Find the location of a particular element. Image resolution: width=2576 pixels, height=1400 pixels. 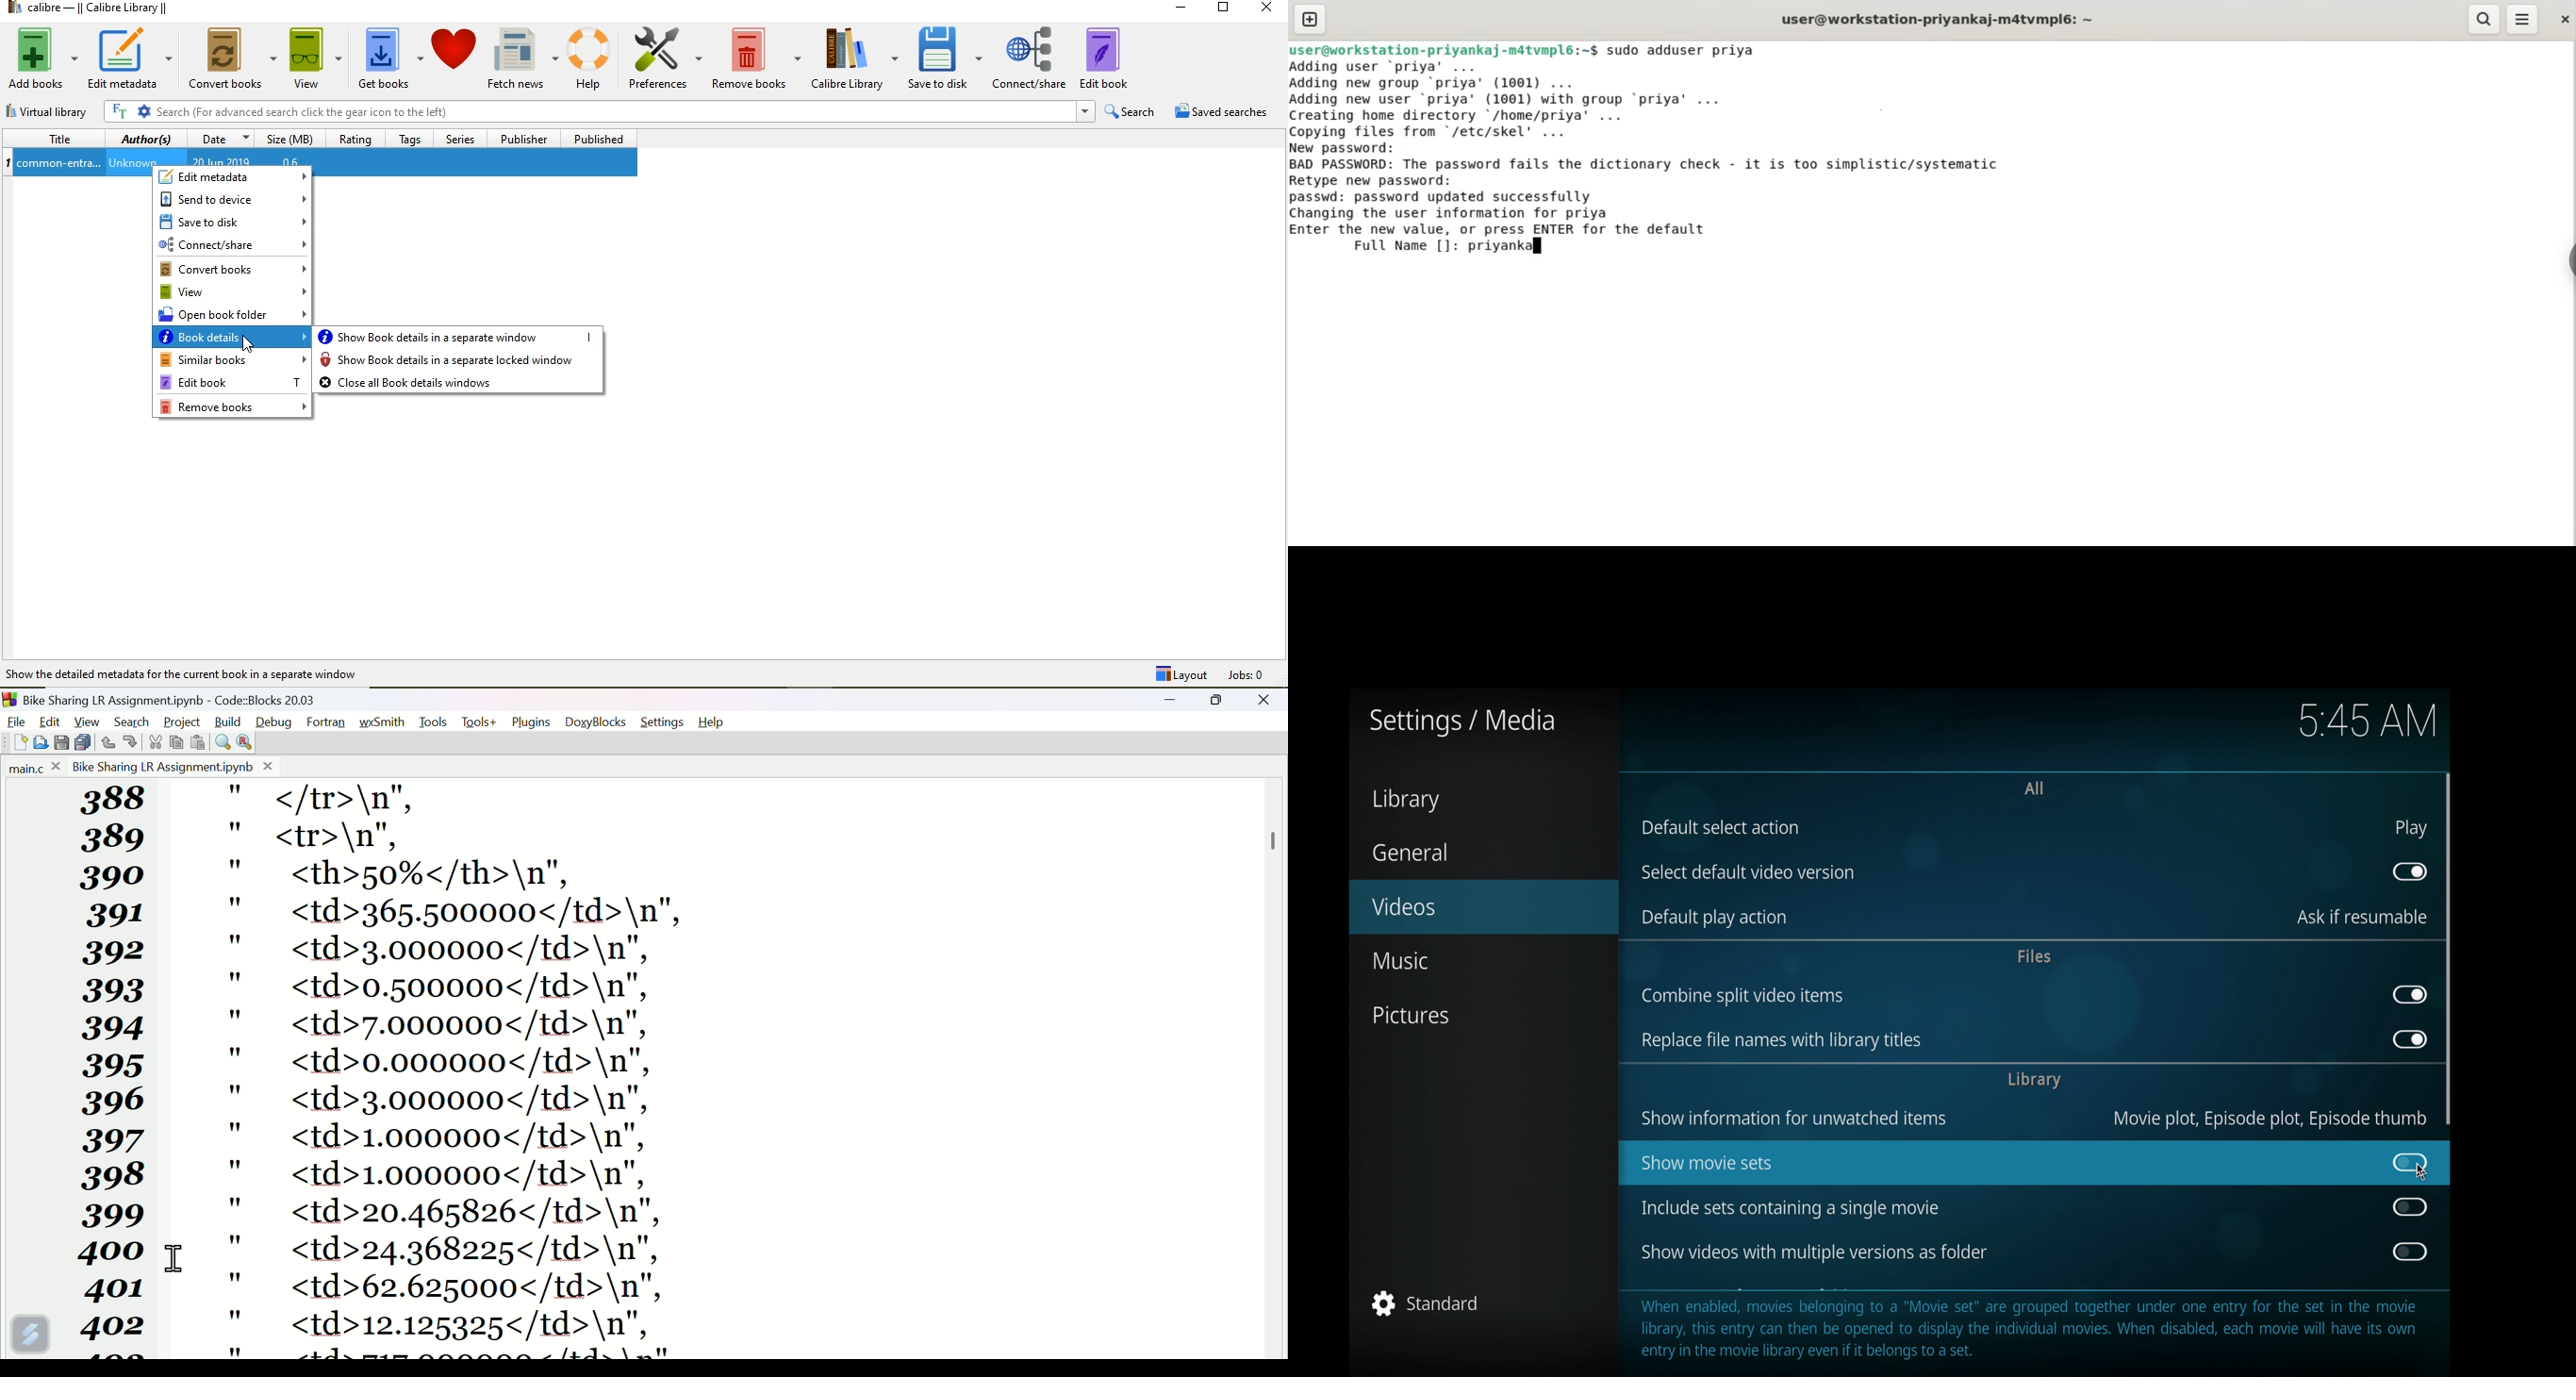

remove books is located at coordinates (235, 407).